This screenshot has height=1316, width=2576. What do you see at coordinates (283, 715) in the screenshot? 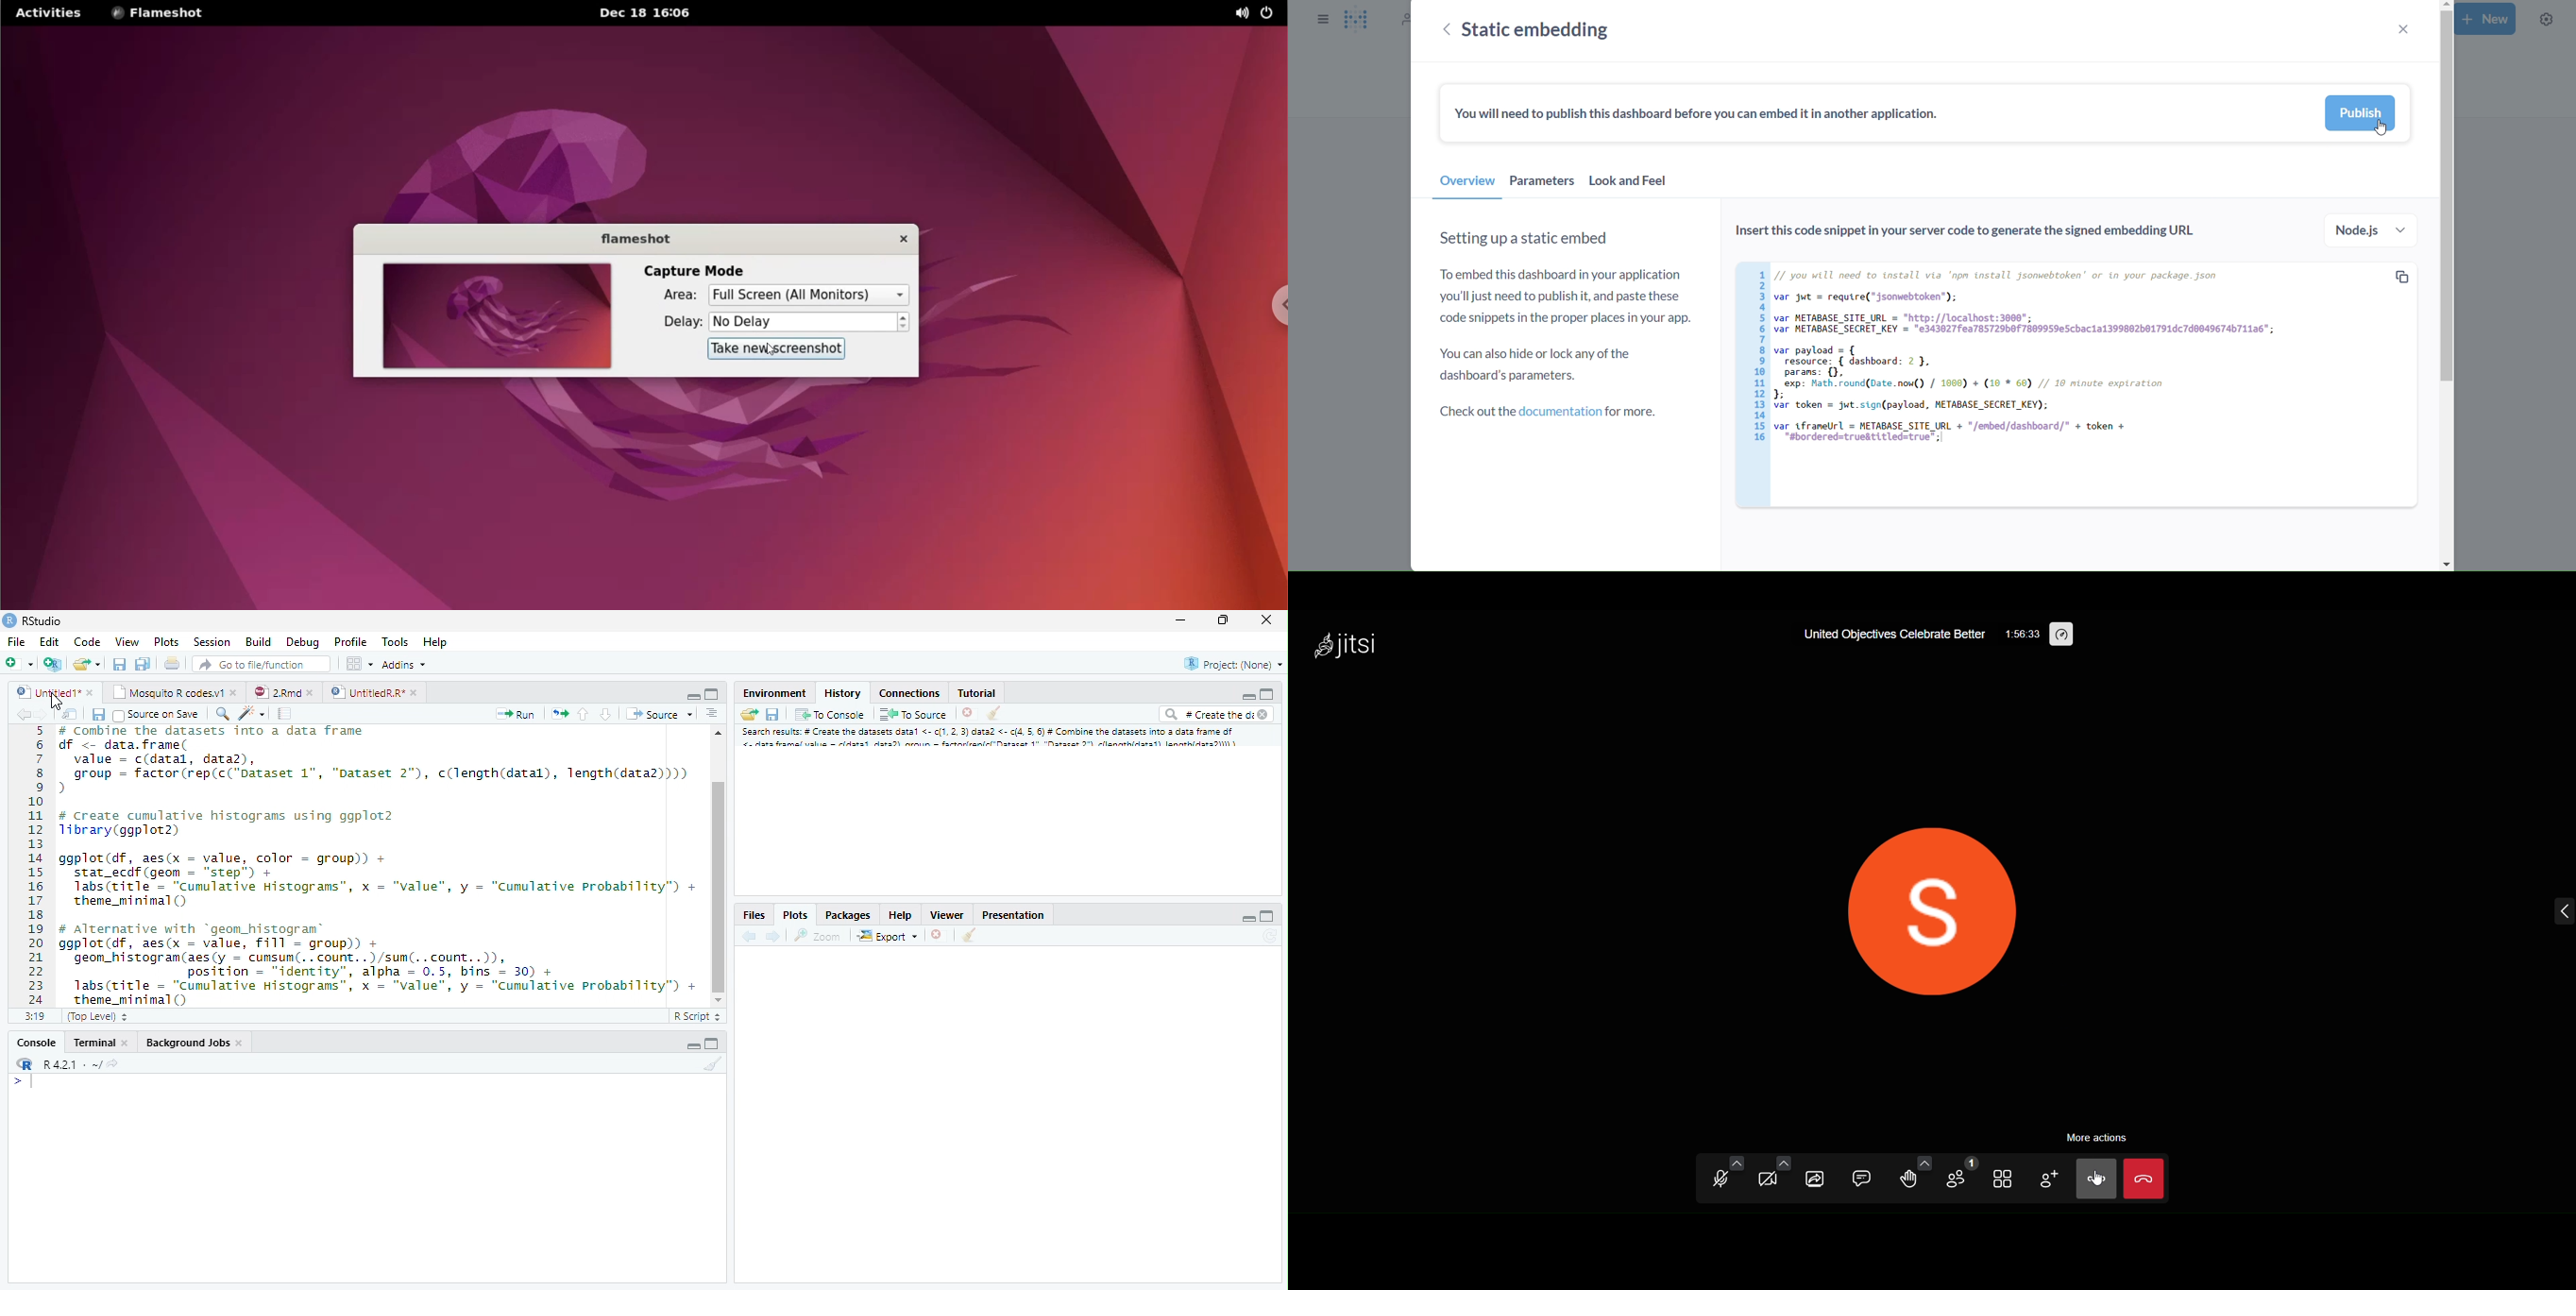
I see `Pages` at bounding box center [283, 715].